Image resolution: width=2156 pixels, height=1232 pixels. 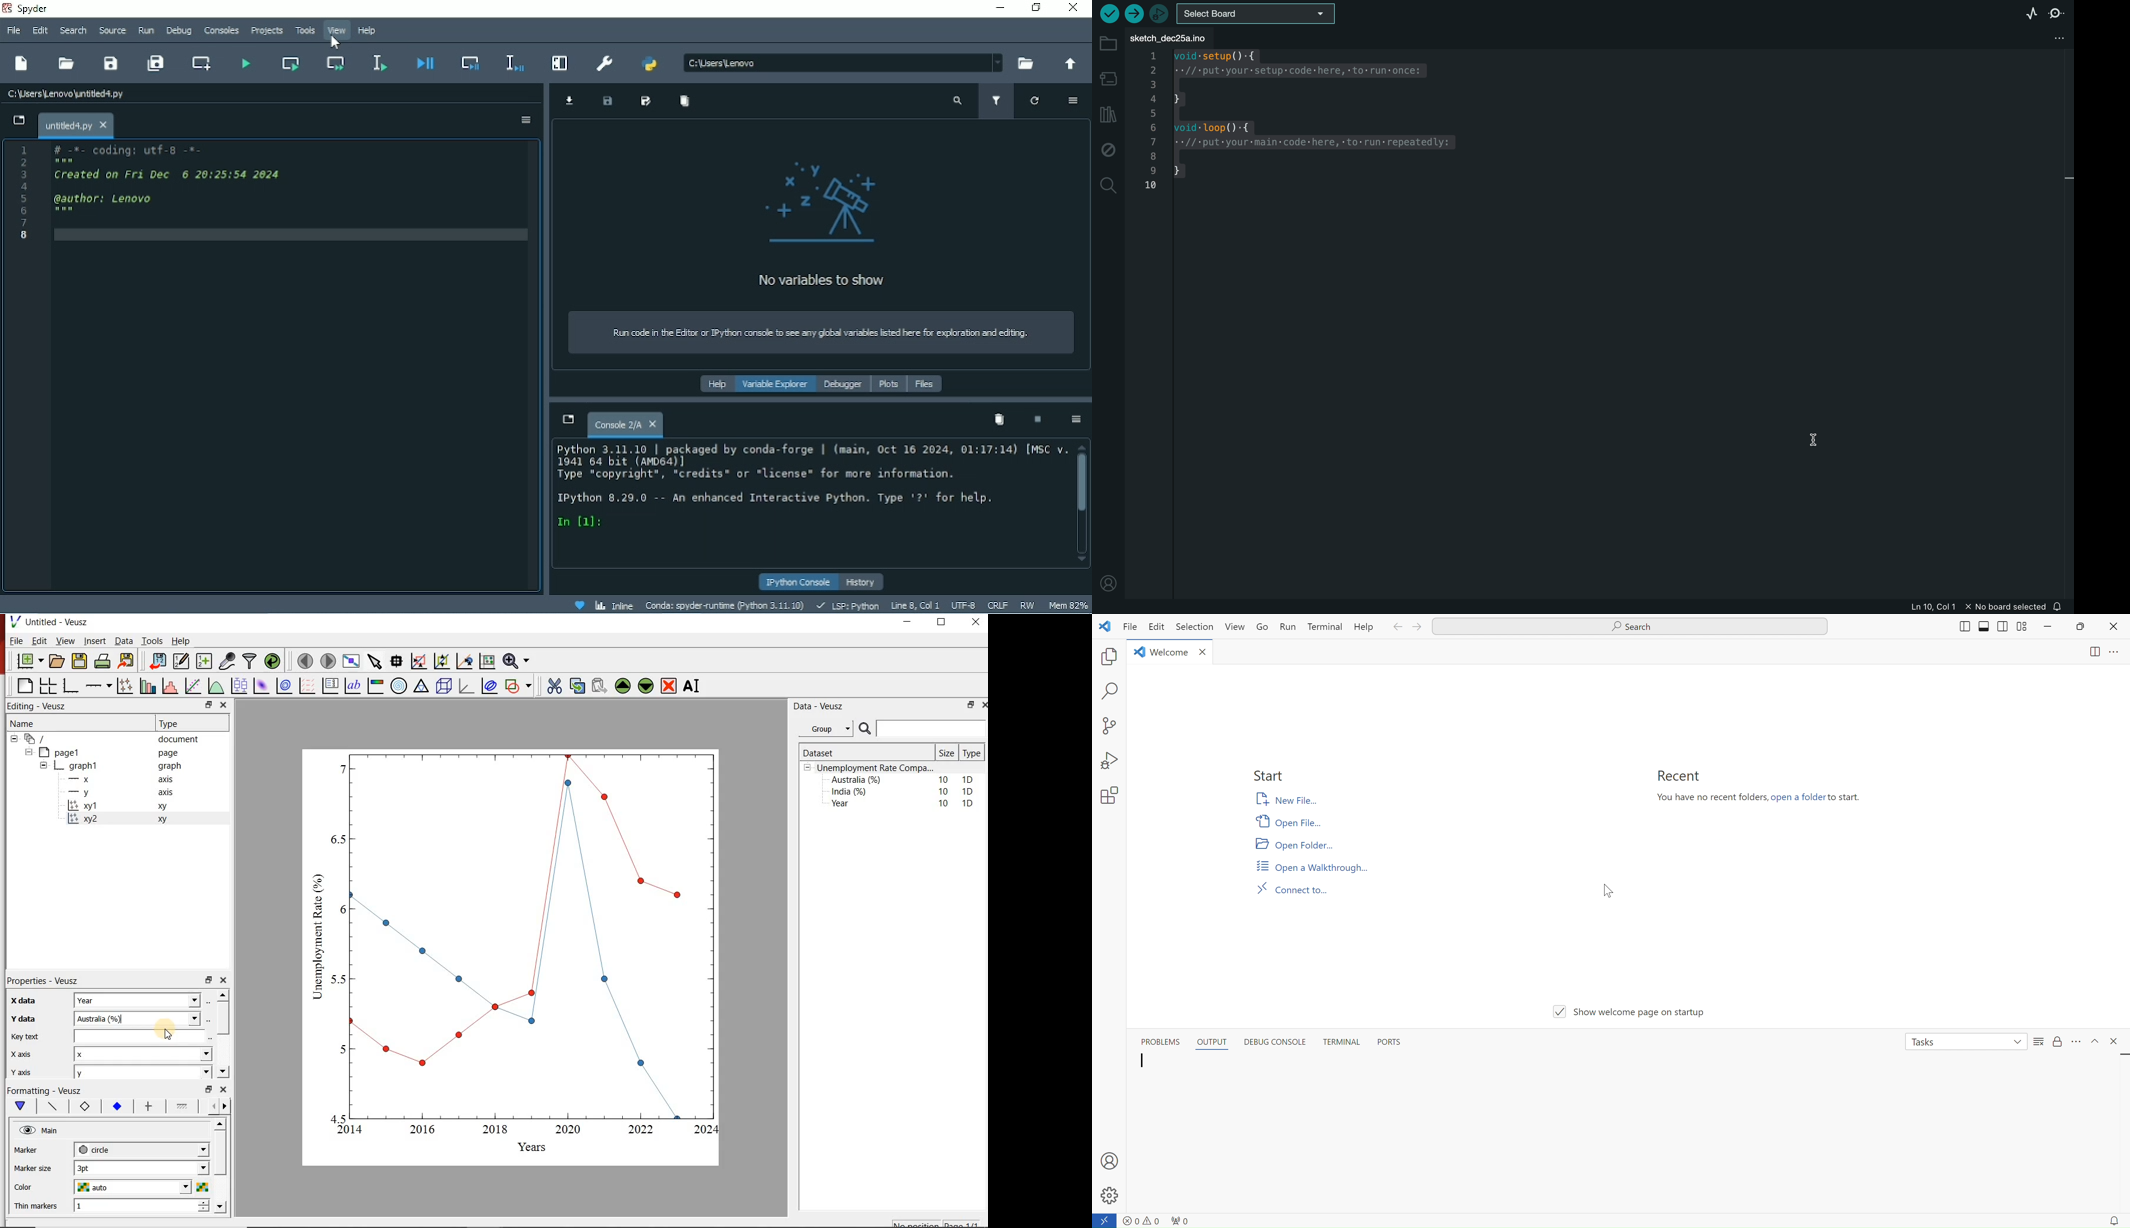 What do you see at coordinates (470, 63) in the screenshot?
I see `Debug cell` at bounding box center [470, 63].